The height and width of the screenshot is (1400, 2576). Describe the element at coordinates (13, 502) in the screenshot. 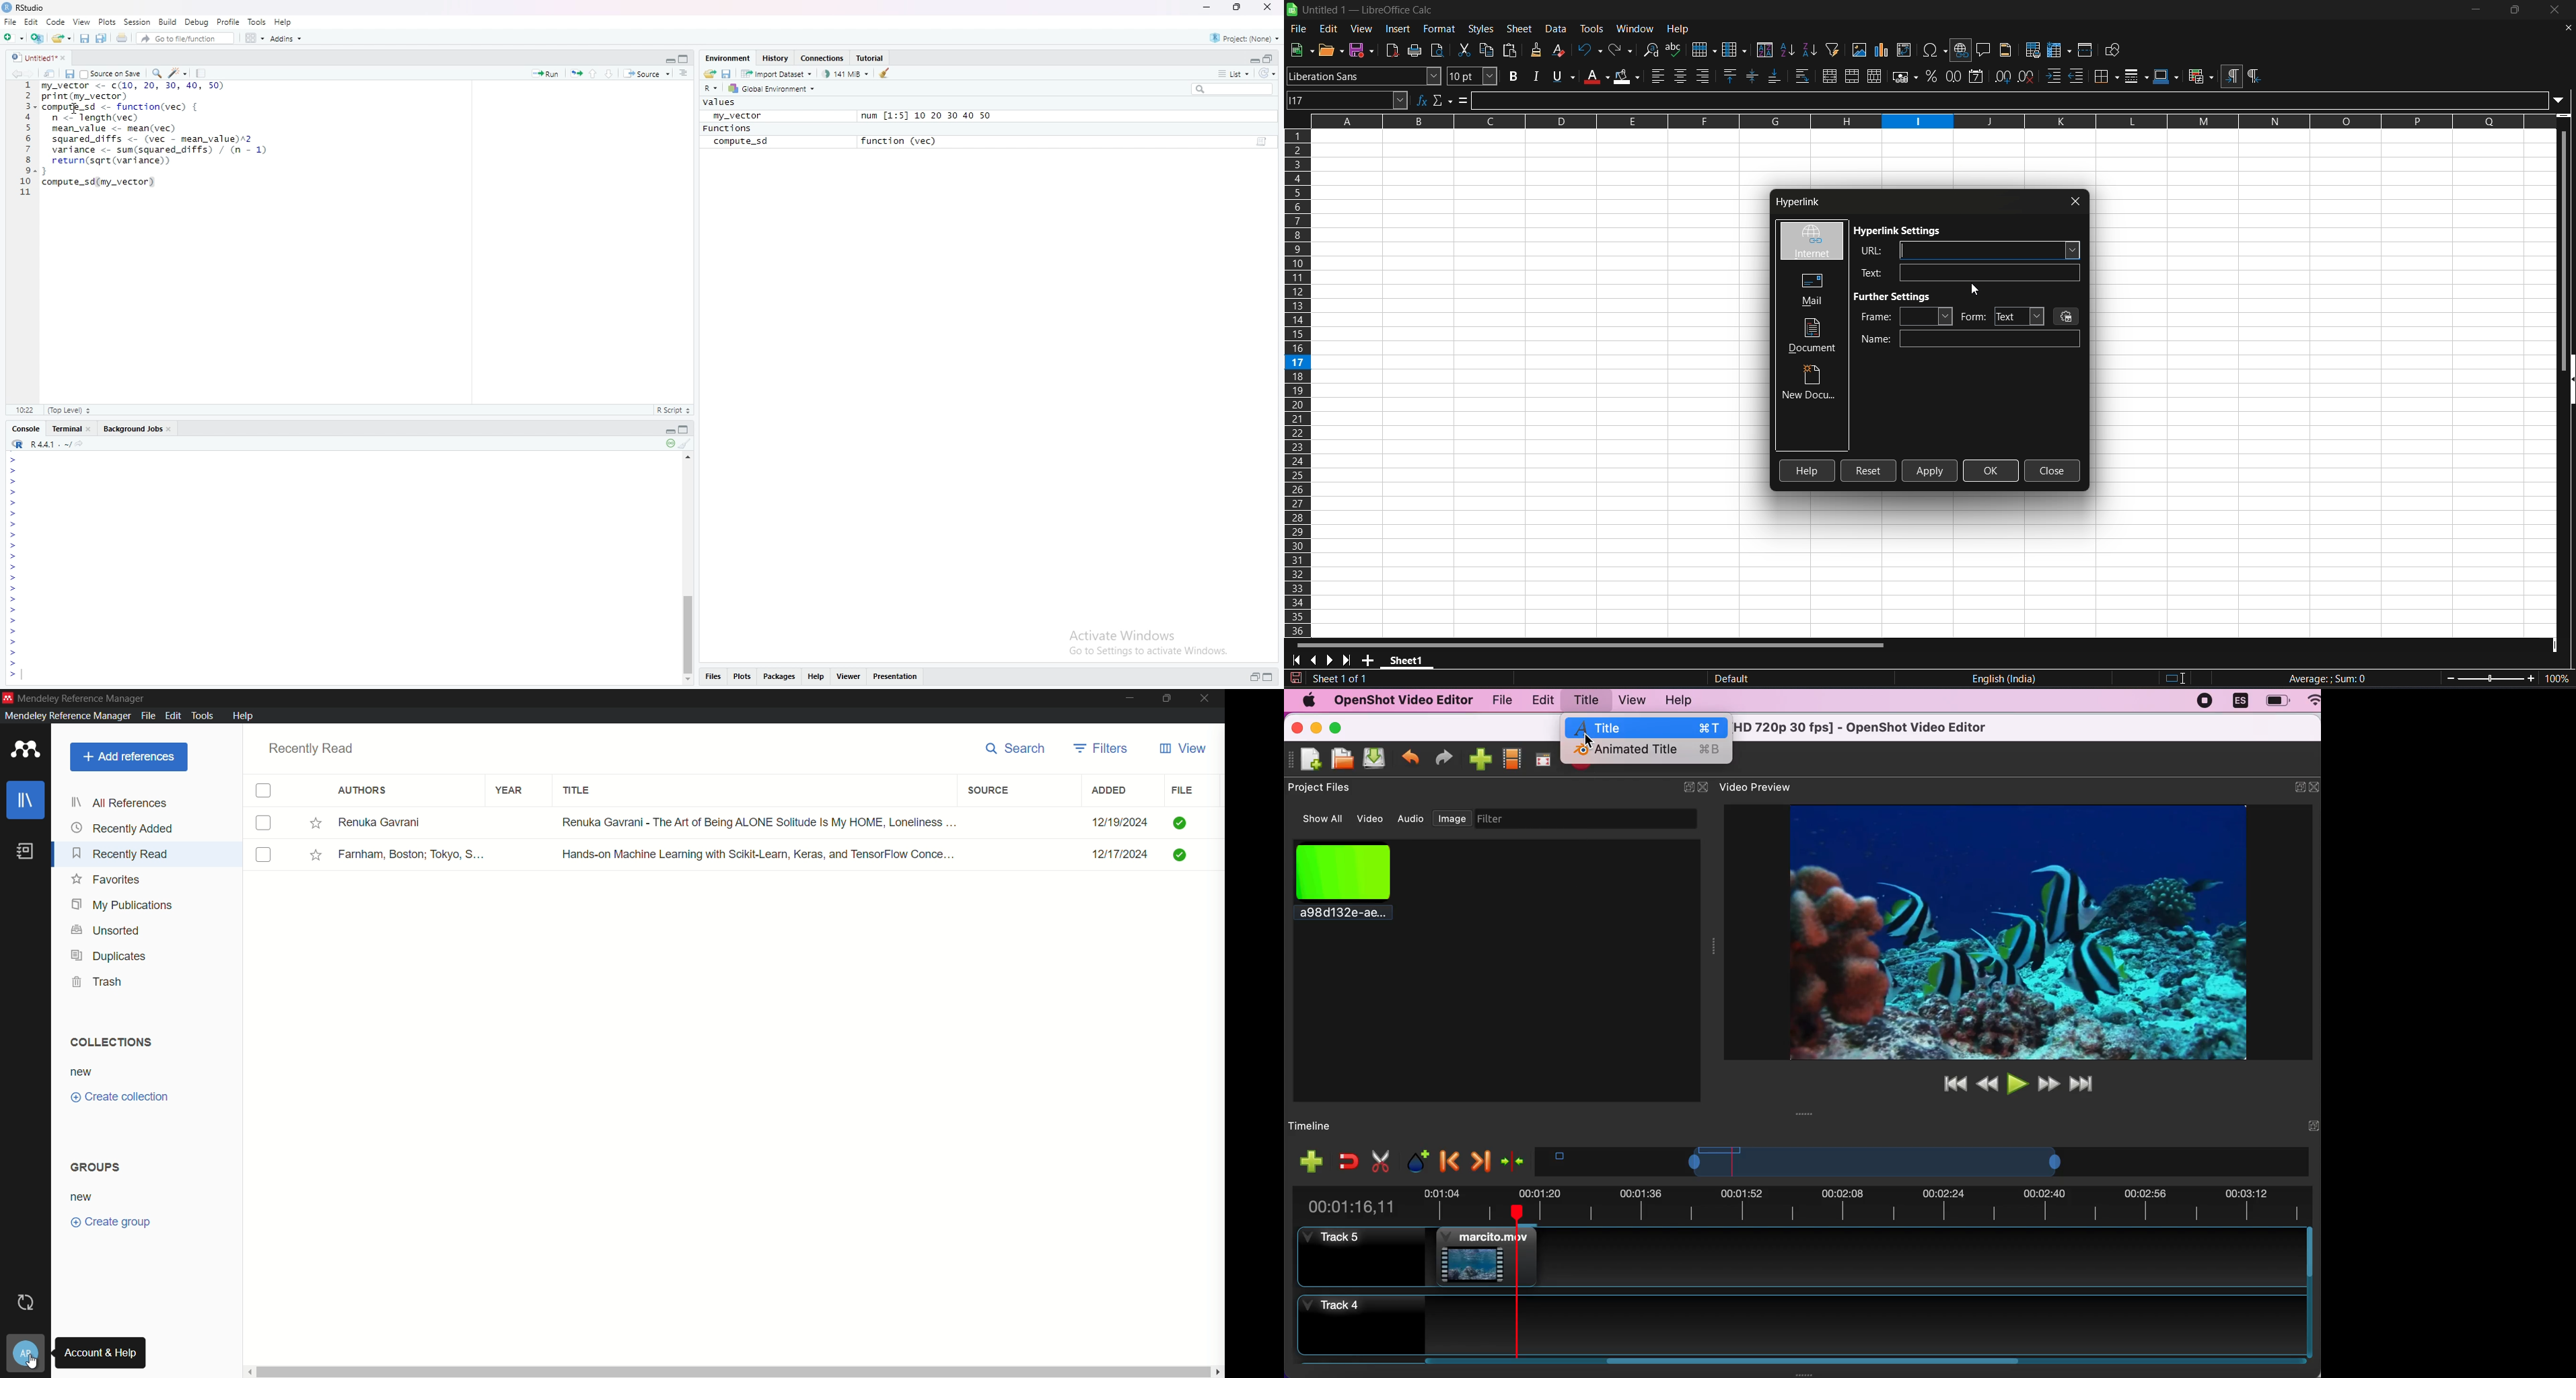

I see `Prompt Cursor` at that location.